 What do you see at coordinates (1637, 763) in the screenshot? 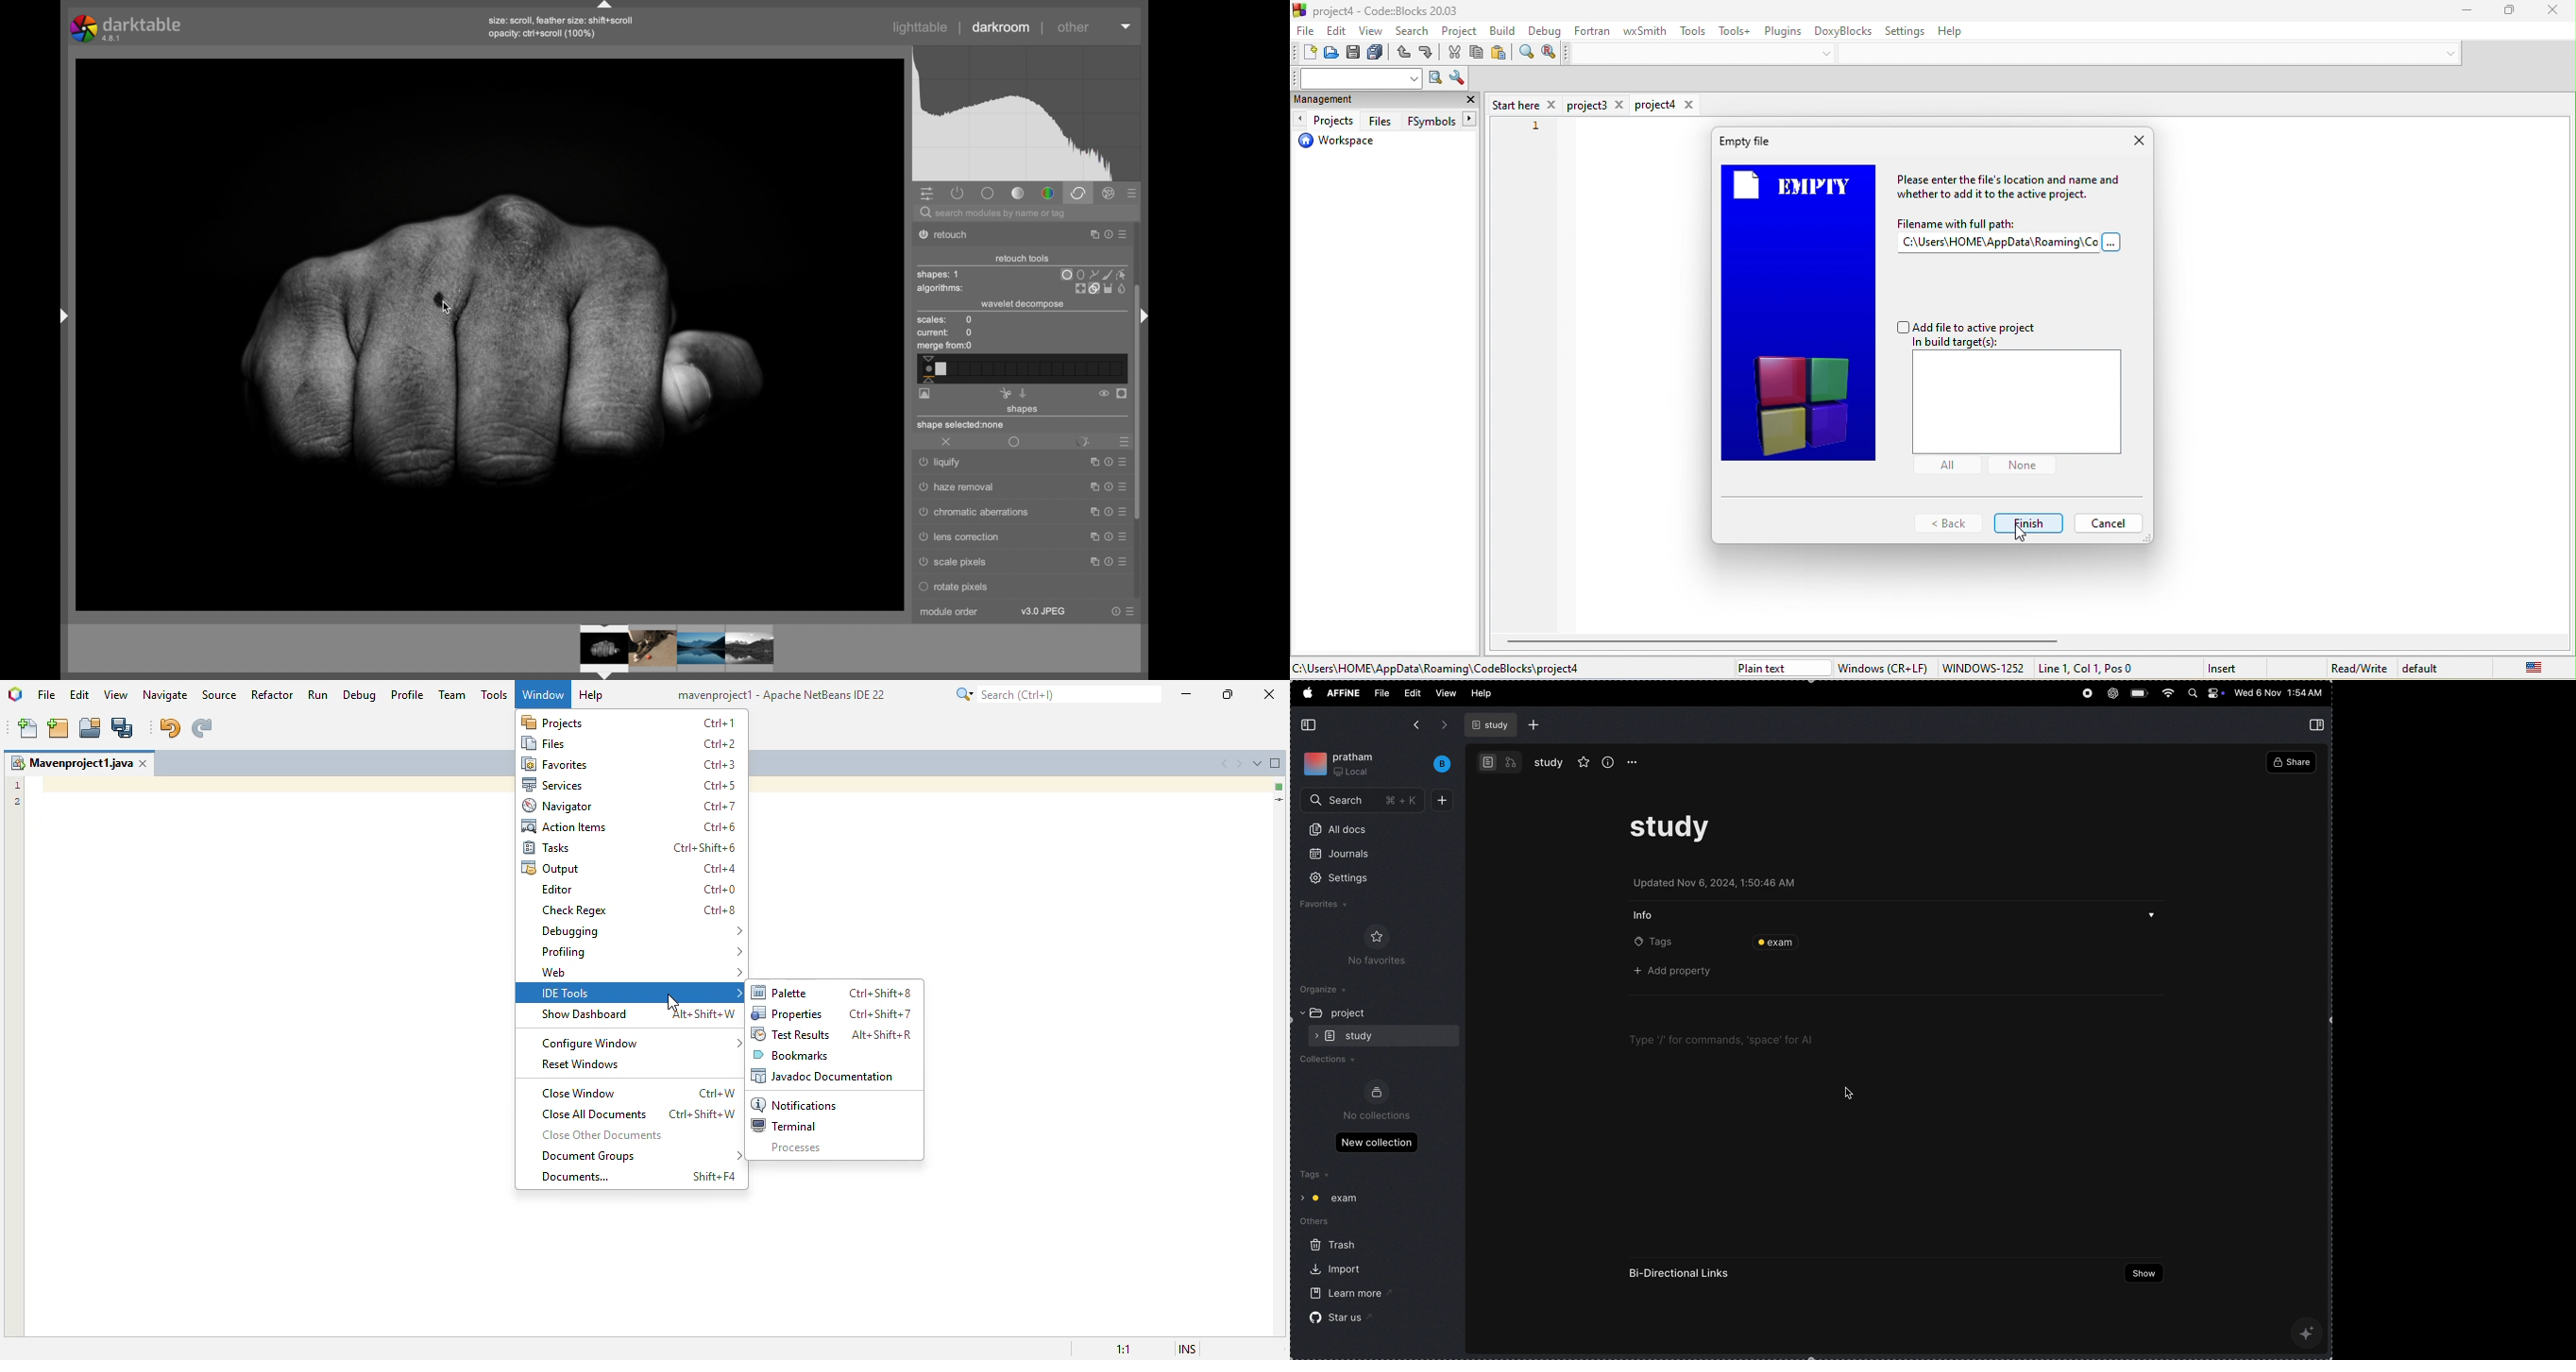
I see `option` at bounding box center [1637, 763].